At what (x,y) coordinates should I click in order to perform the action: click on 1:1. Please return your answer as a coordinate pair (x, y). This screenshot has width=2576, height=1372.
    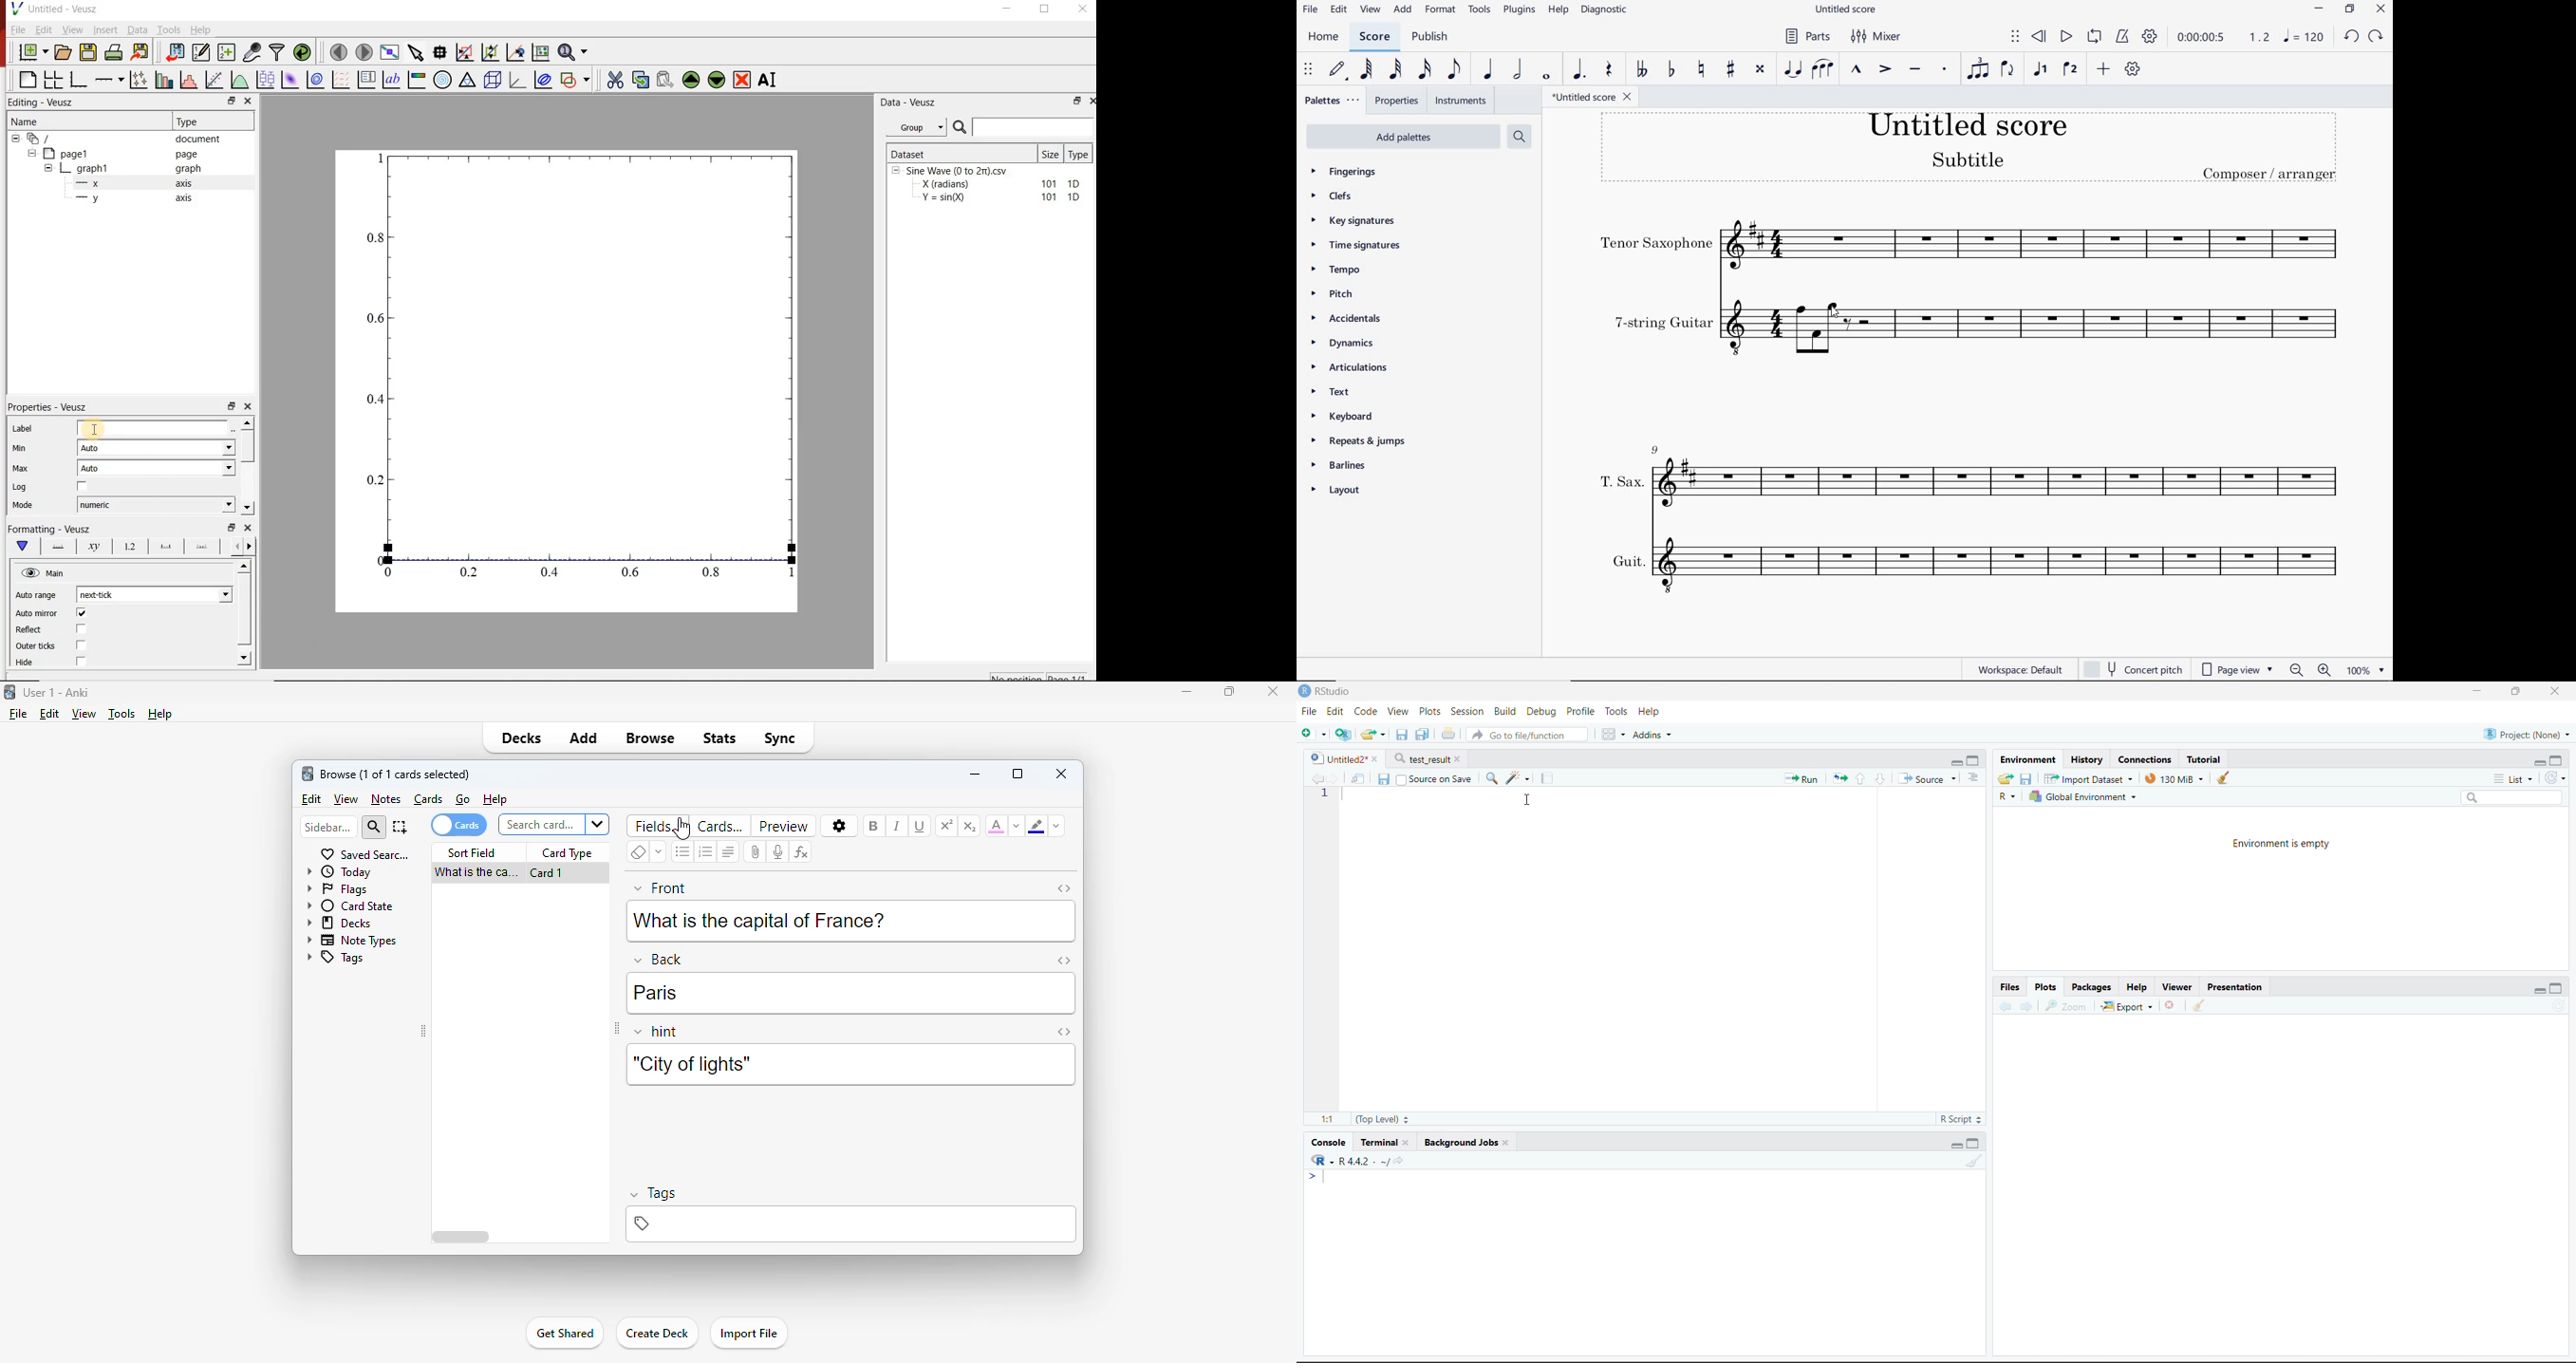
    Looking at the image, I should click on (1328, 1120).